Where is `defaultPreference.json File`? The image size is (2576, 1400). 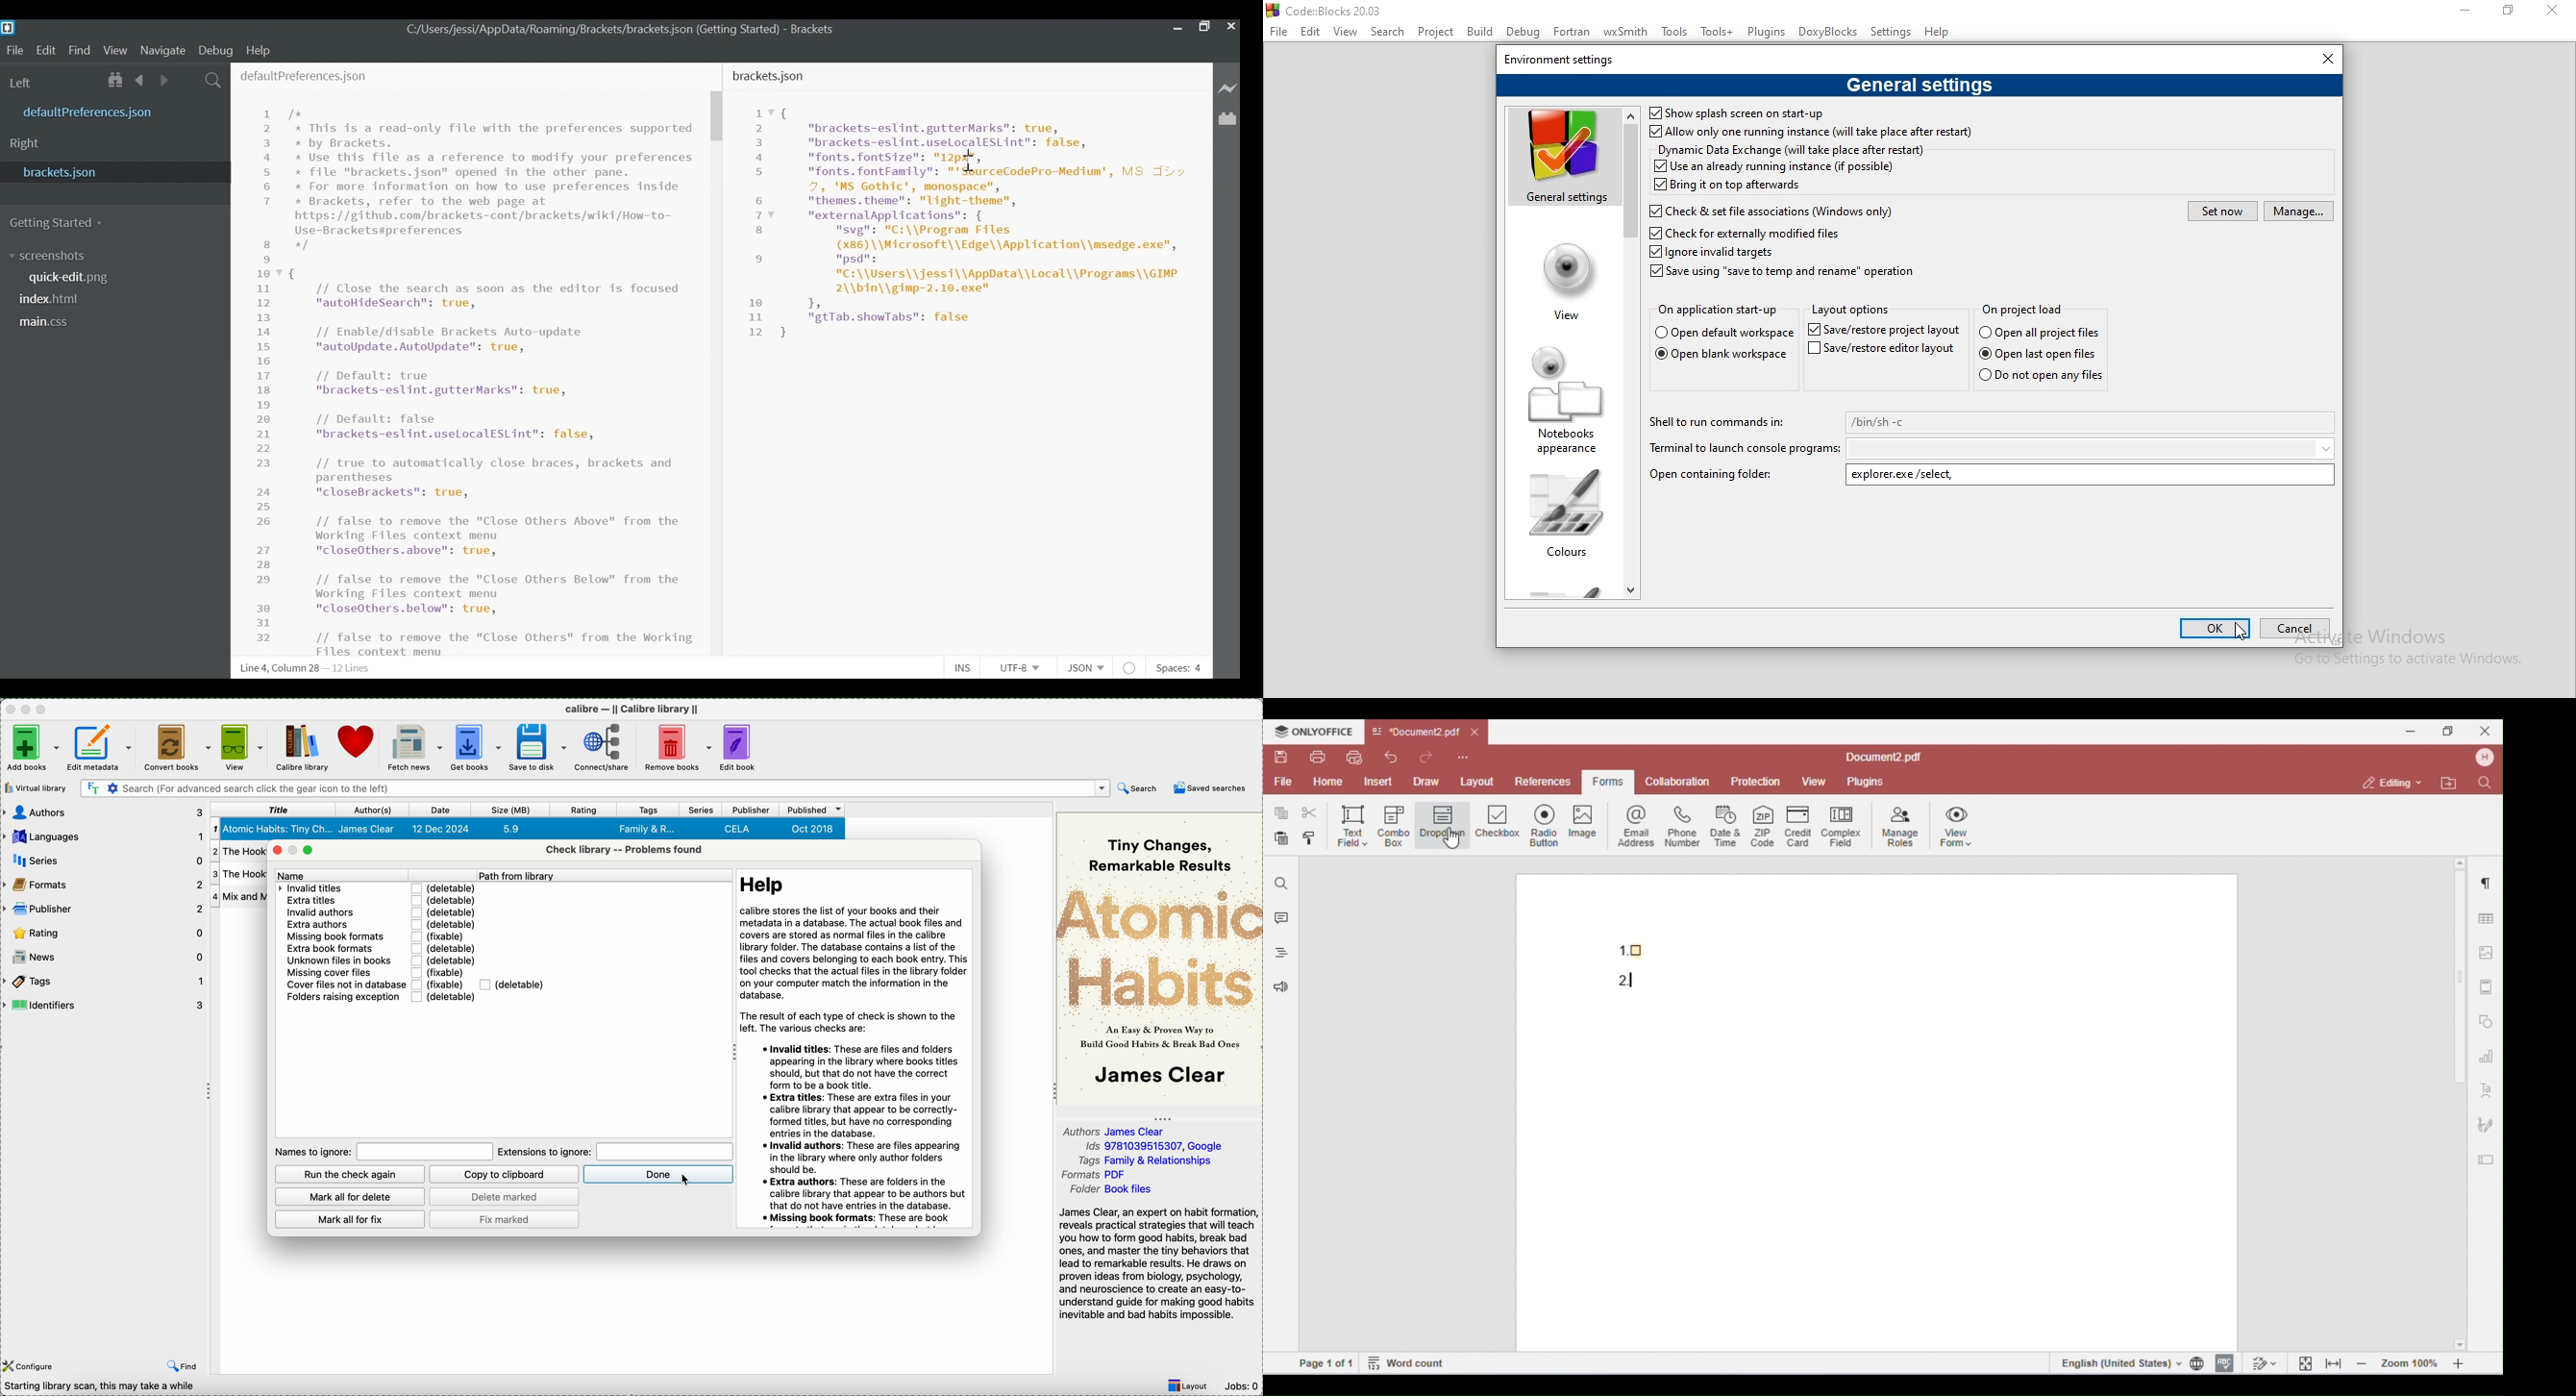
defaultPreference.json File is located at coordinates (92, 113).